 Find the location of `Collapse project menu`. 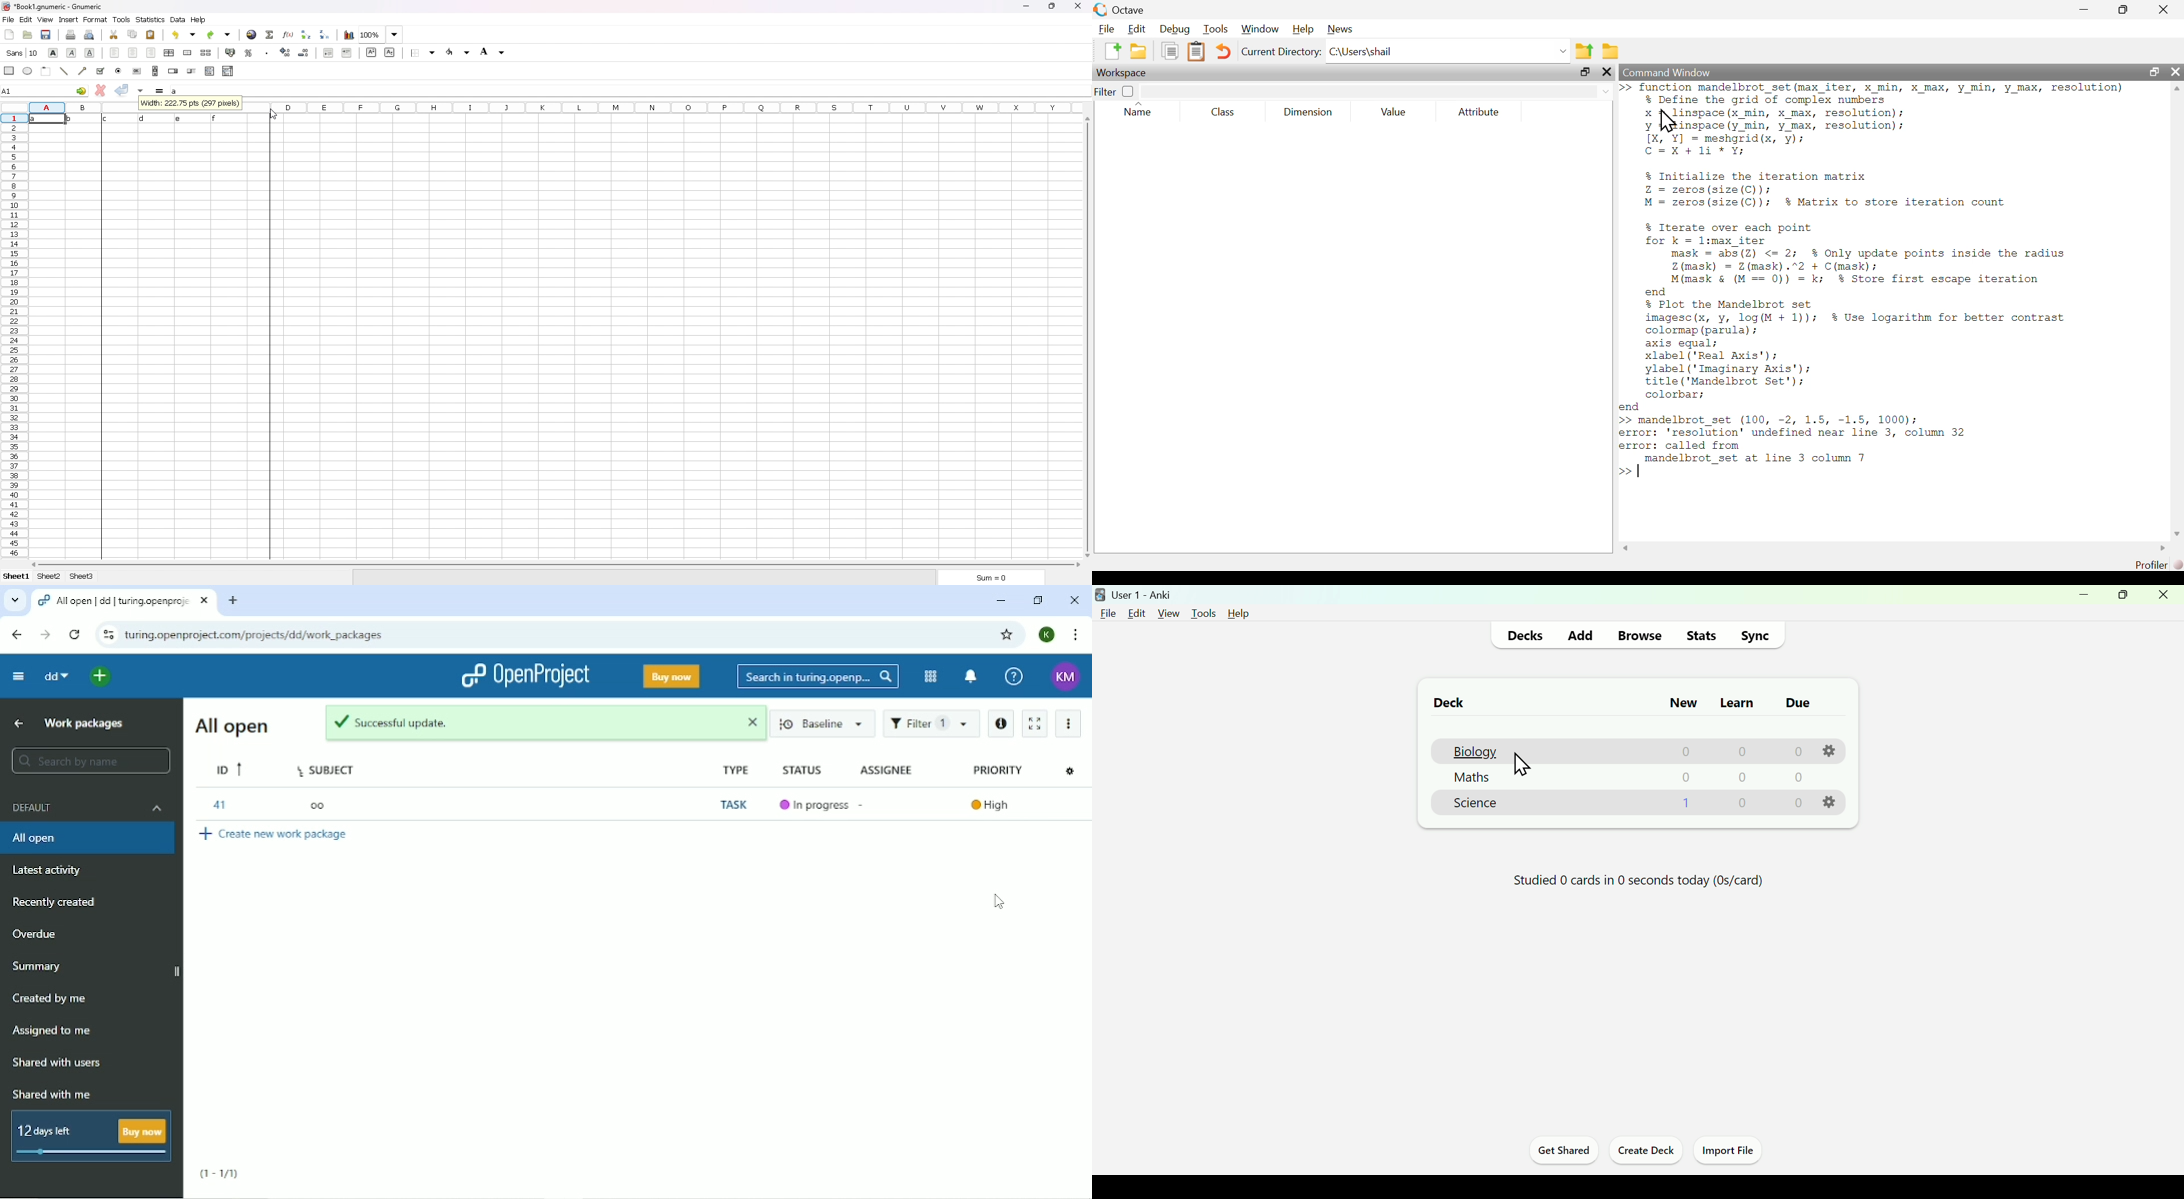

Collapse project menu is located at coordinates (20, 676).